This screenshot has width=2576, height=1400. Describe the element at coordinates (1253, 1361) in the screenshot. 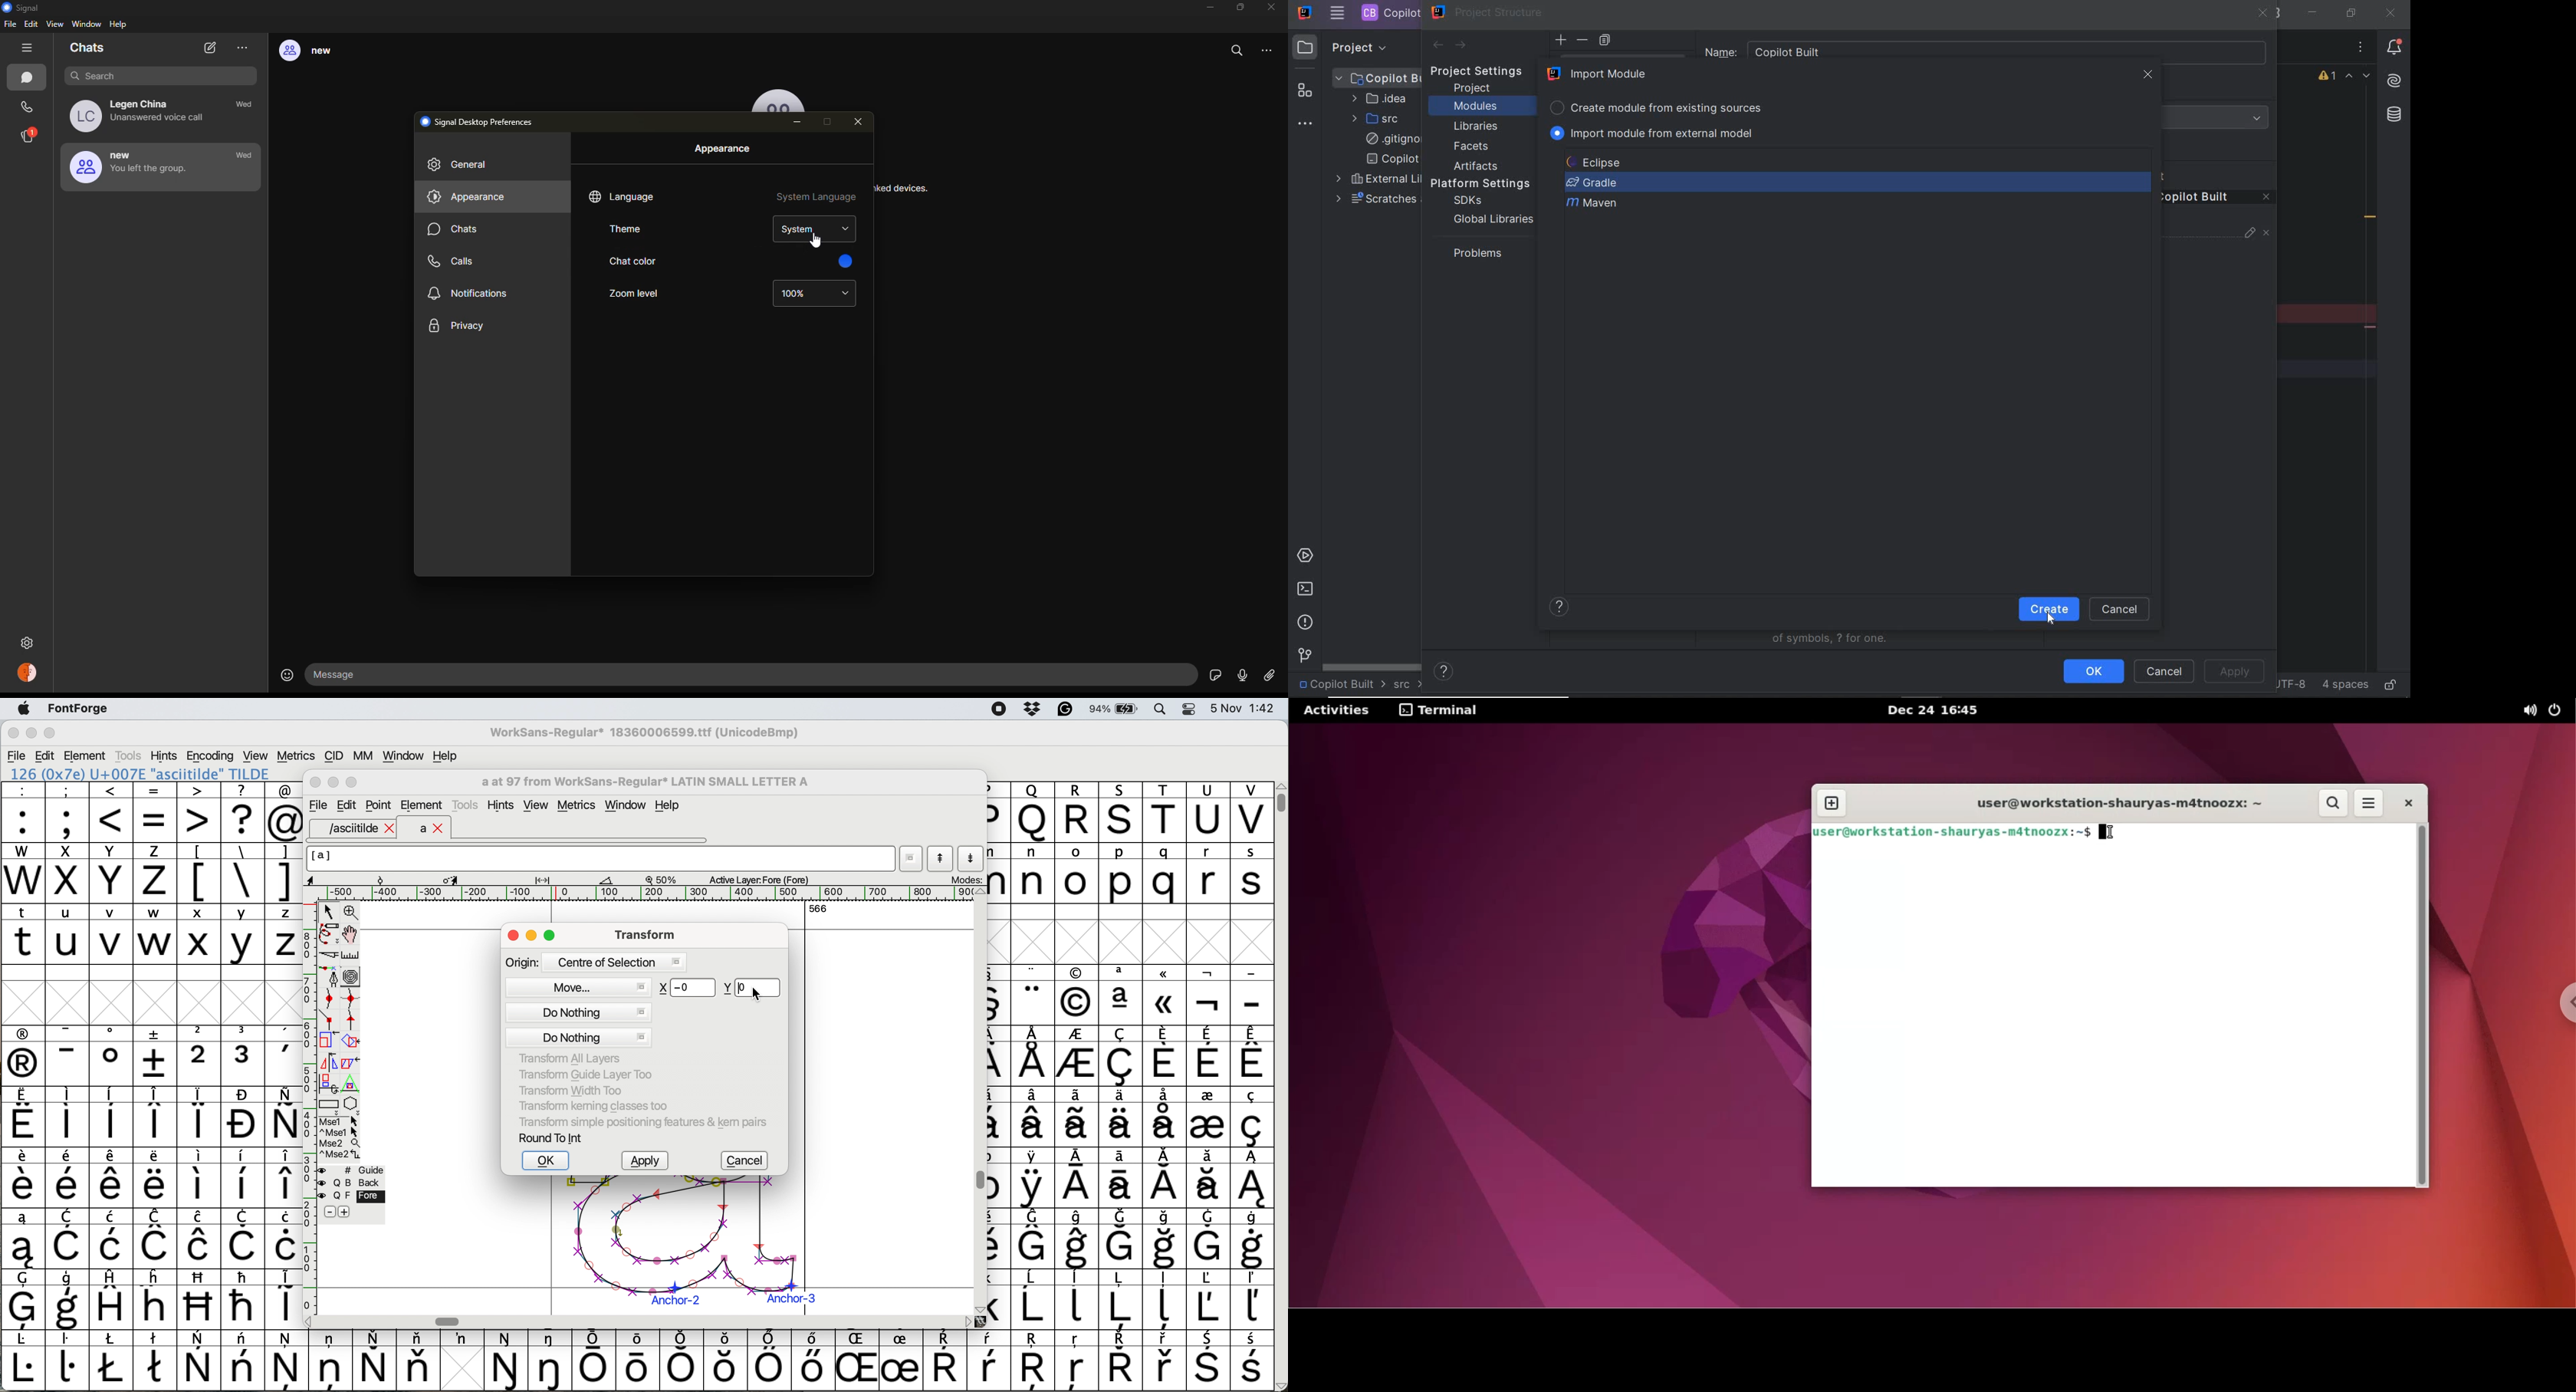

I see `symbol` at that location.